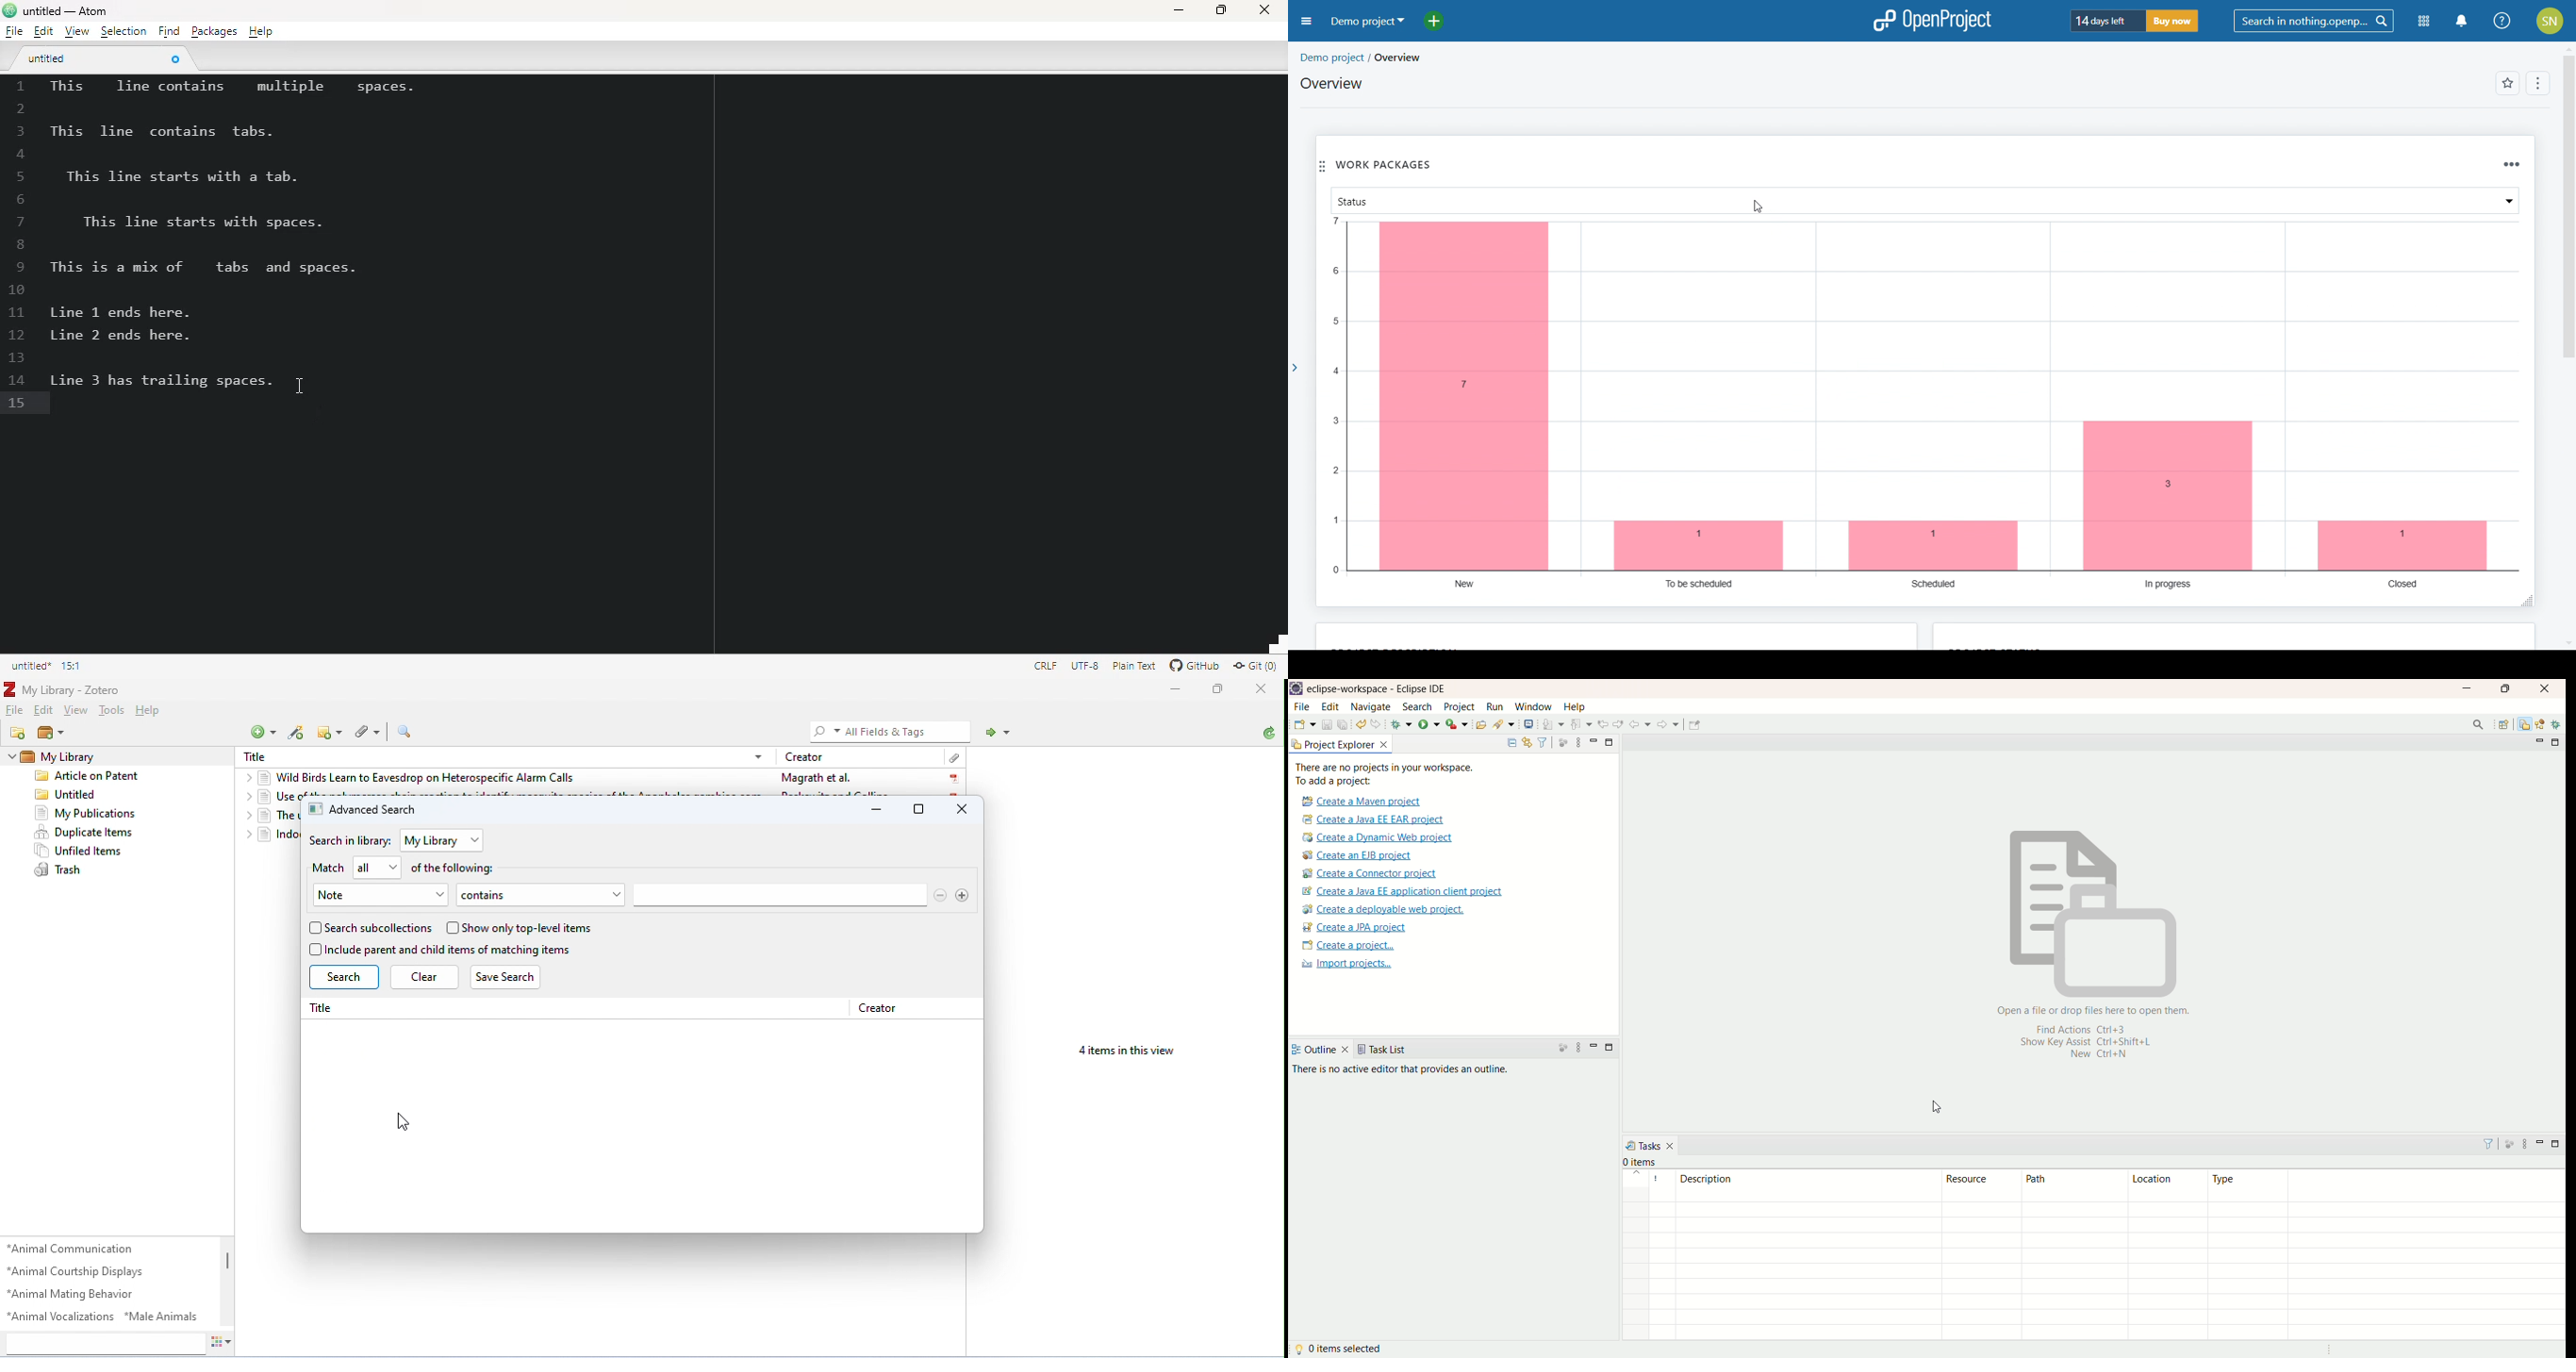  What do you see at coordinates (72, 665) in the screenshot?
I see `line 15, column 1` at bounding box center [72, 665].